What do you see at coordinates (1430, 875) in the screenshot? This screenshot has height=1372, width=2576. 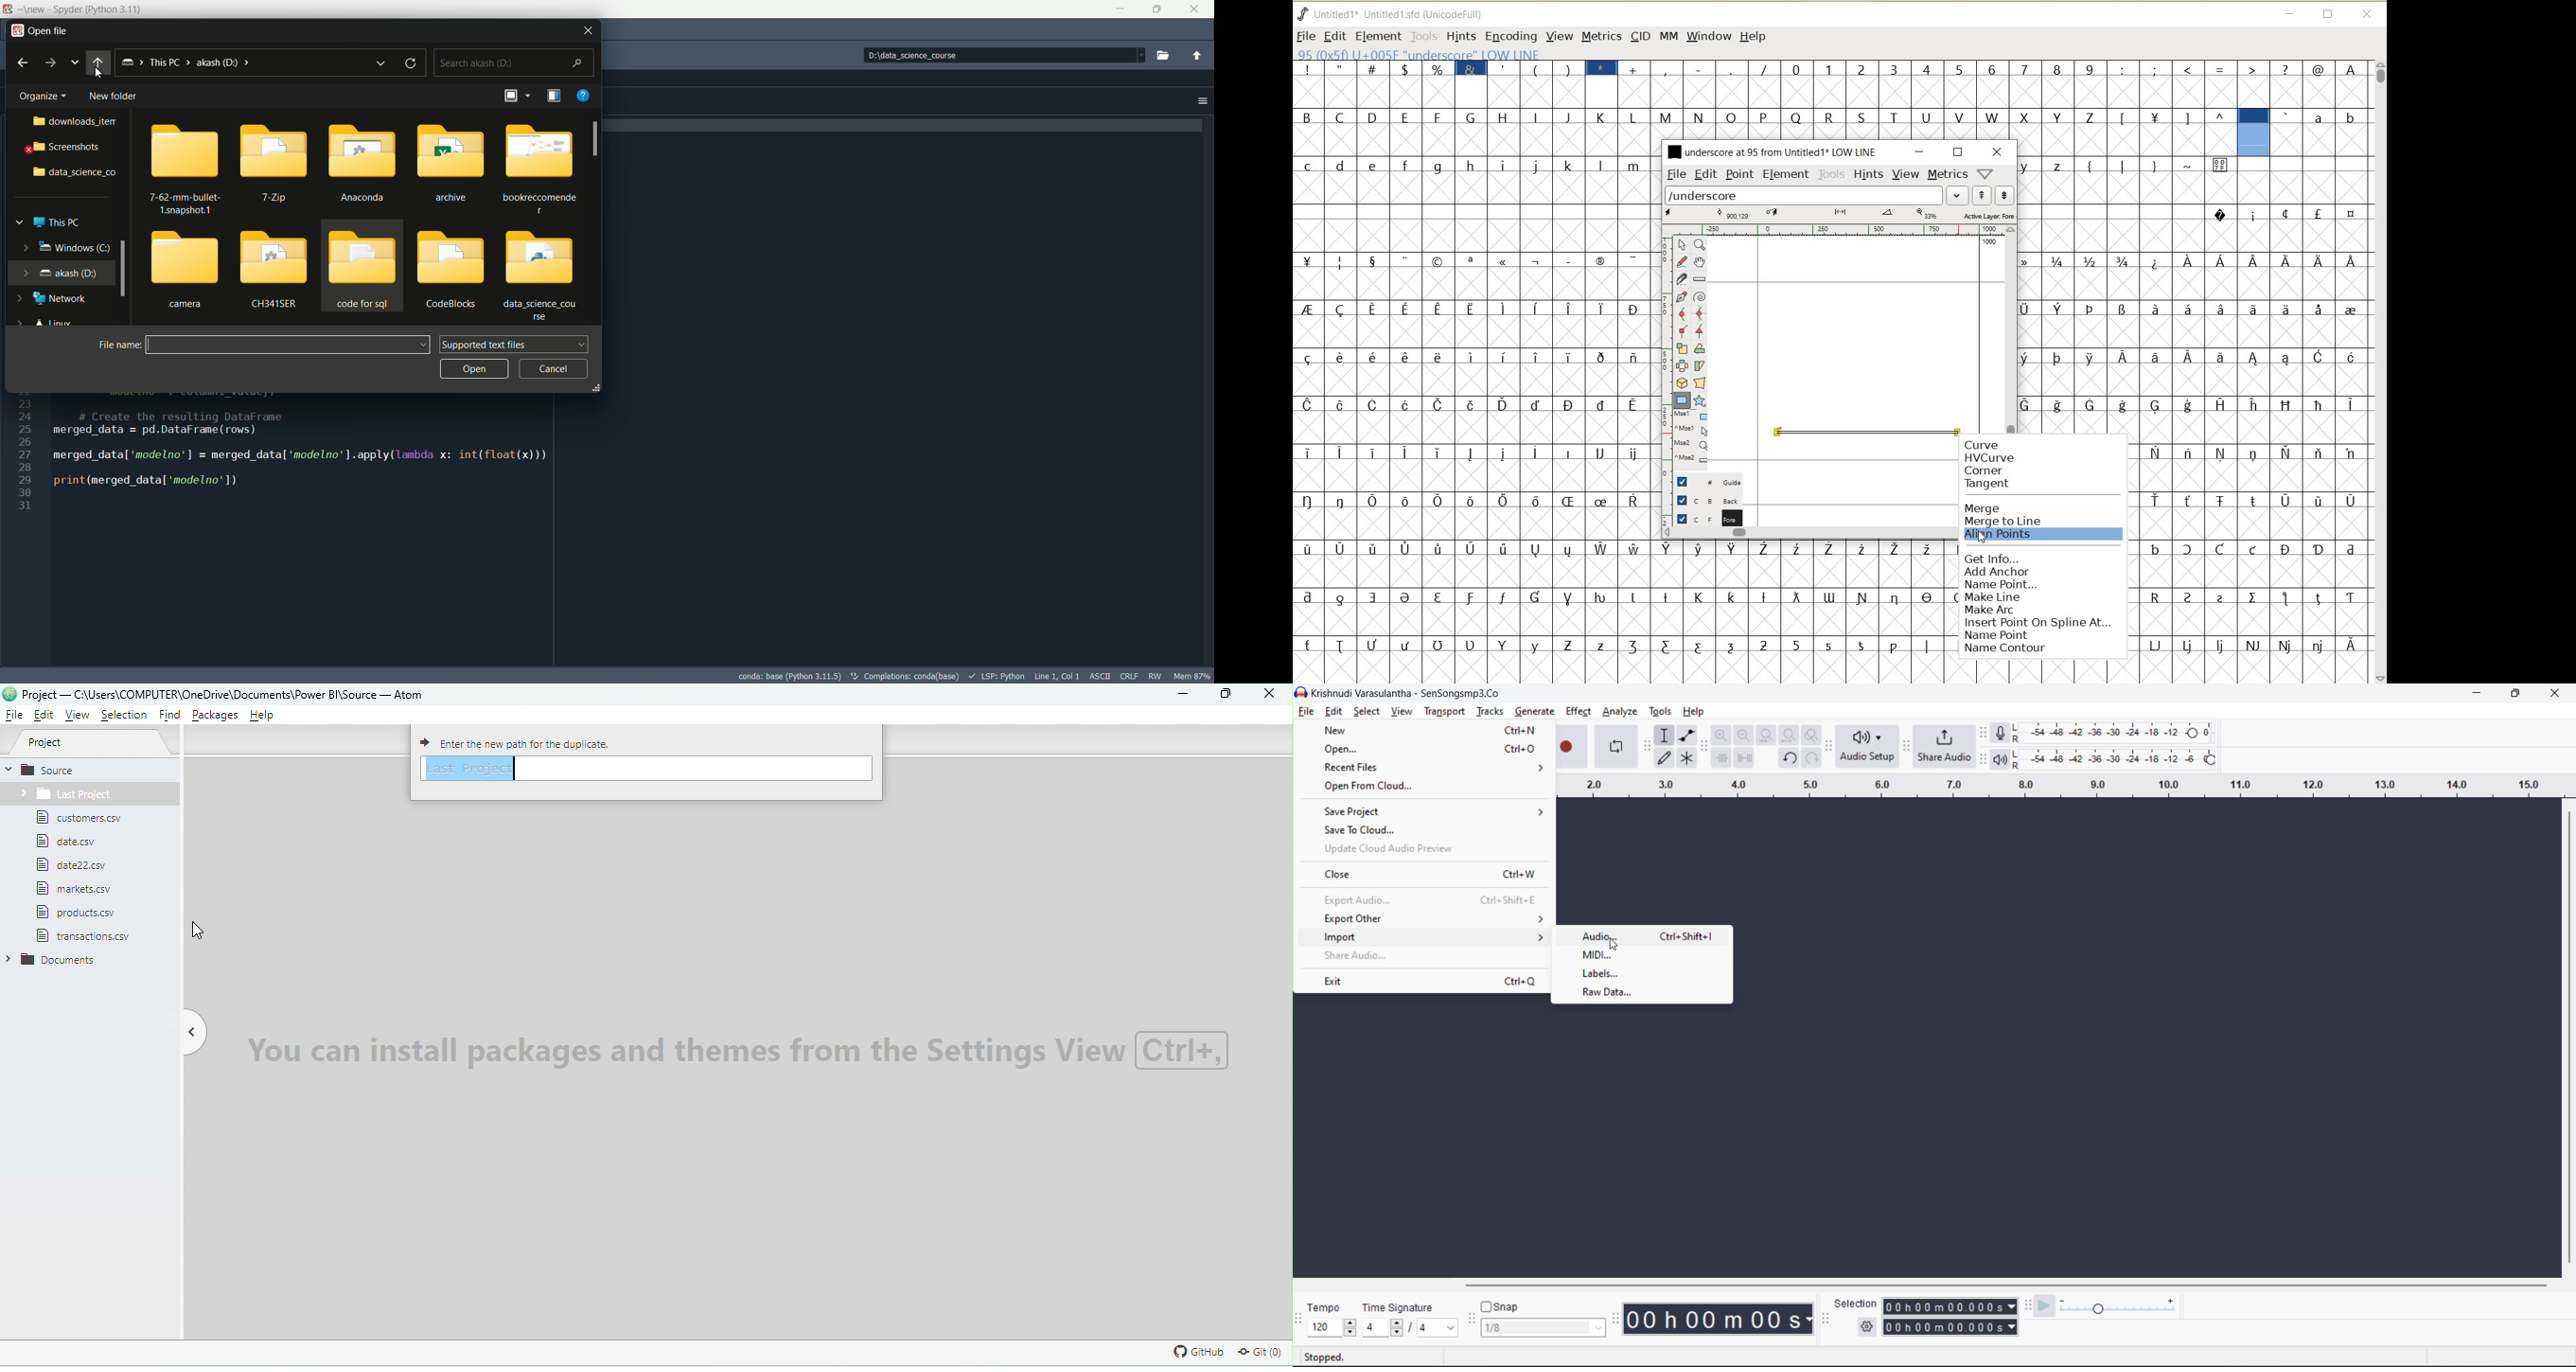 I see `close` at bounding box center [1430, 875].